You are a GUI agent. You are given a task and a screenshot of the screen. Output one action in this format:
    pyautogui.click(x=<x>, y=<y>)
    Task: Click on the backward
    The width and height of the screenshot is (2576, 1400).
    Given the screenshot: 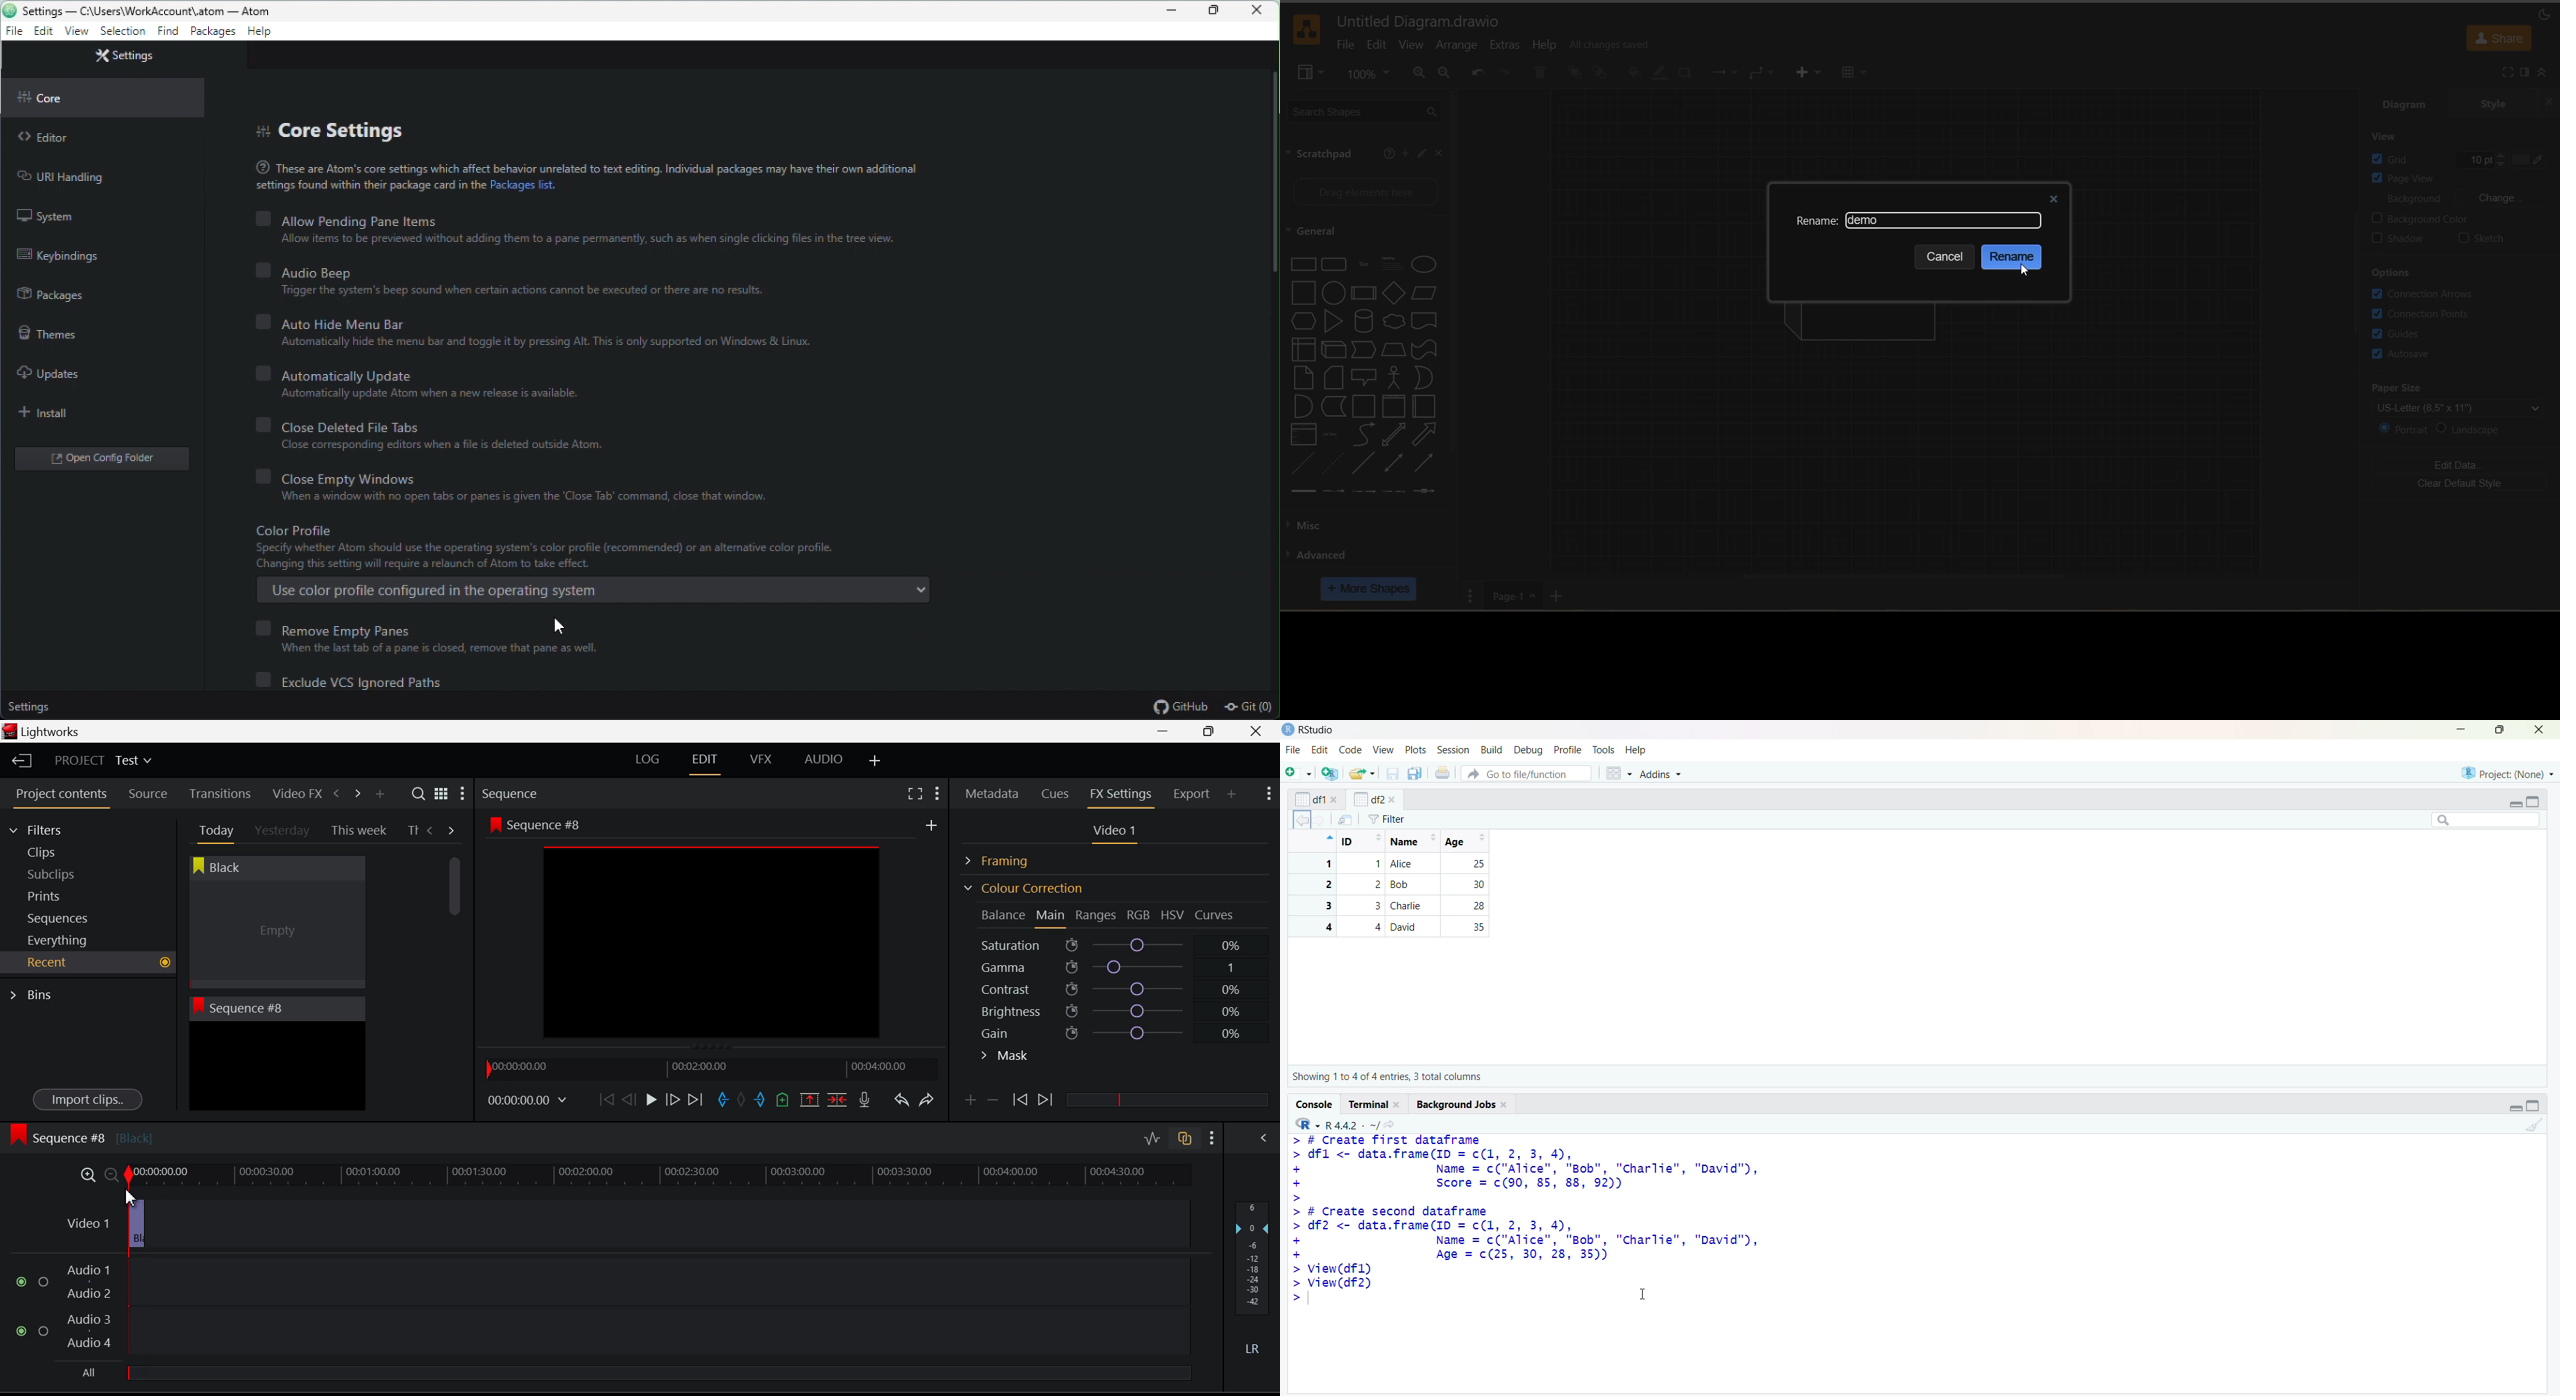 What is the action you would take?
    pyautogui.click(x=1301, y=820)
    